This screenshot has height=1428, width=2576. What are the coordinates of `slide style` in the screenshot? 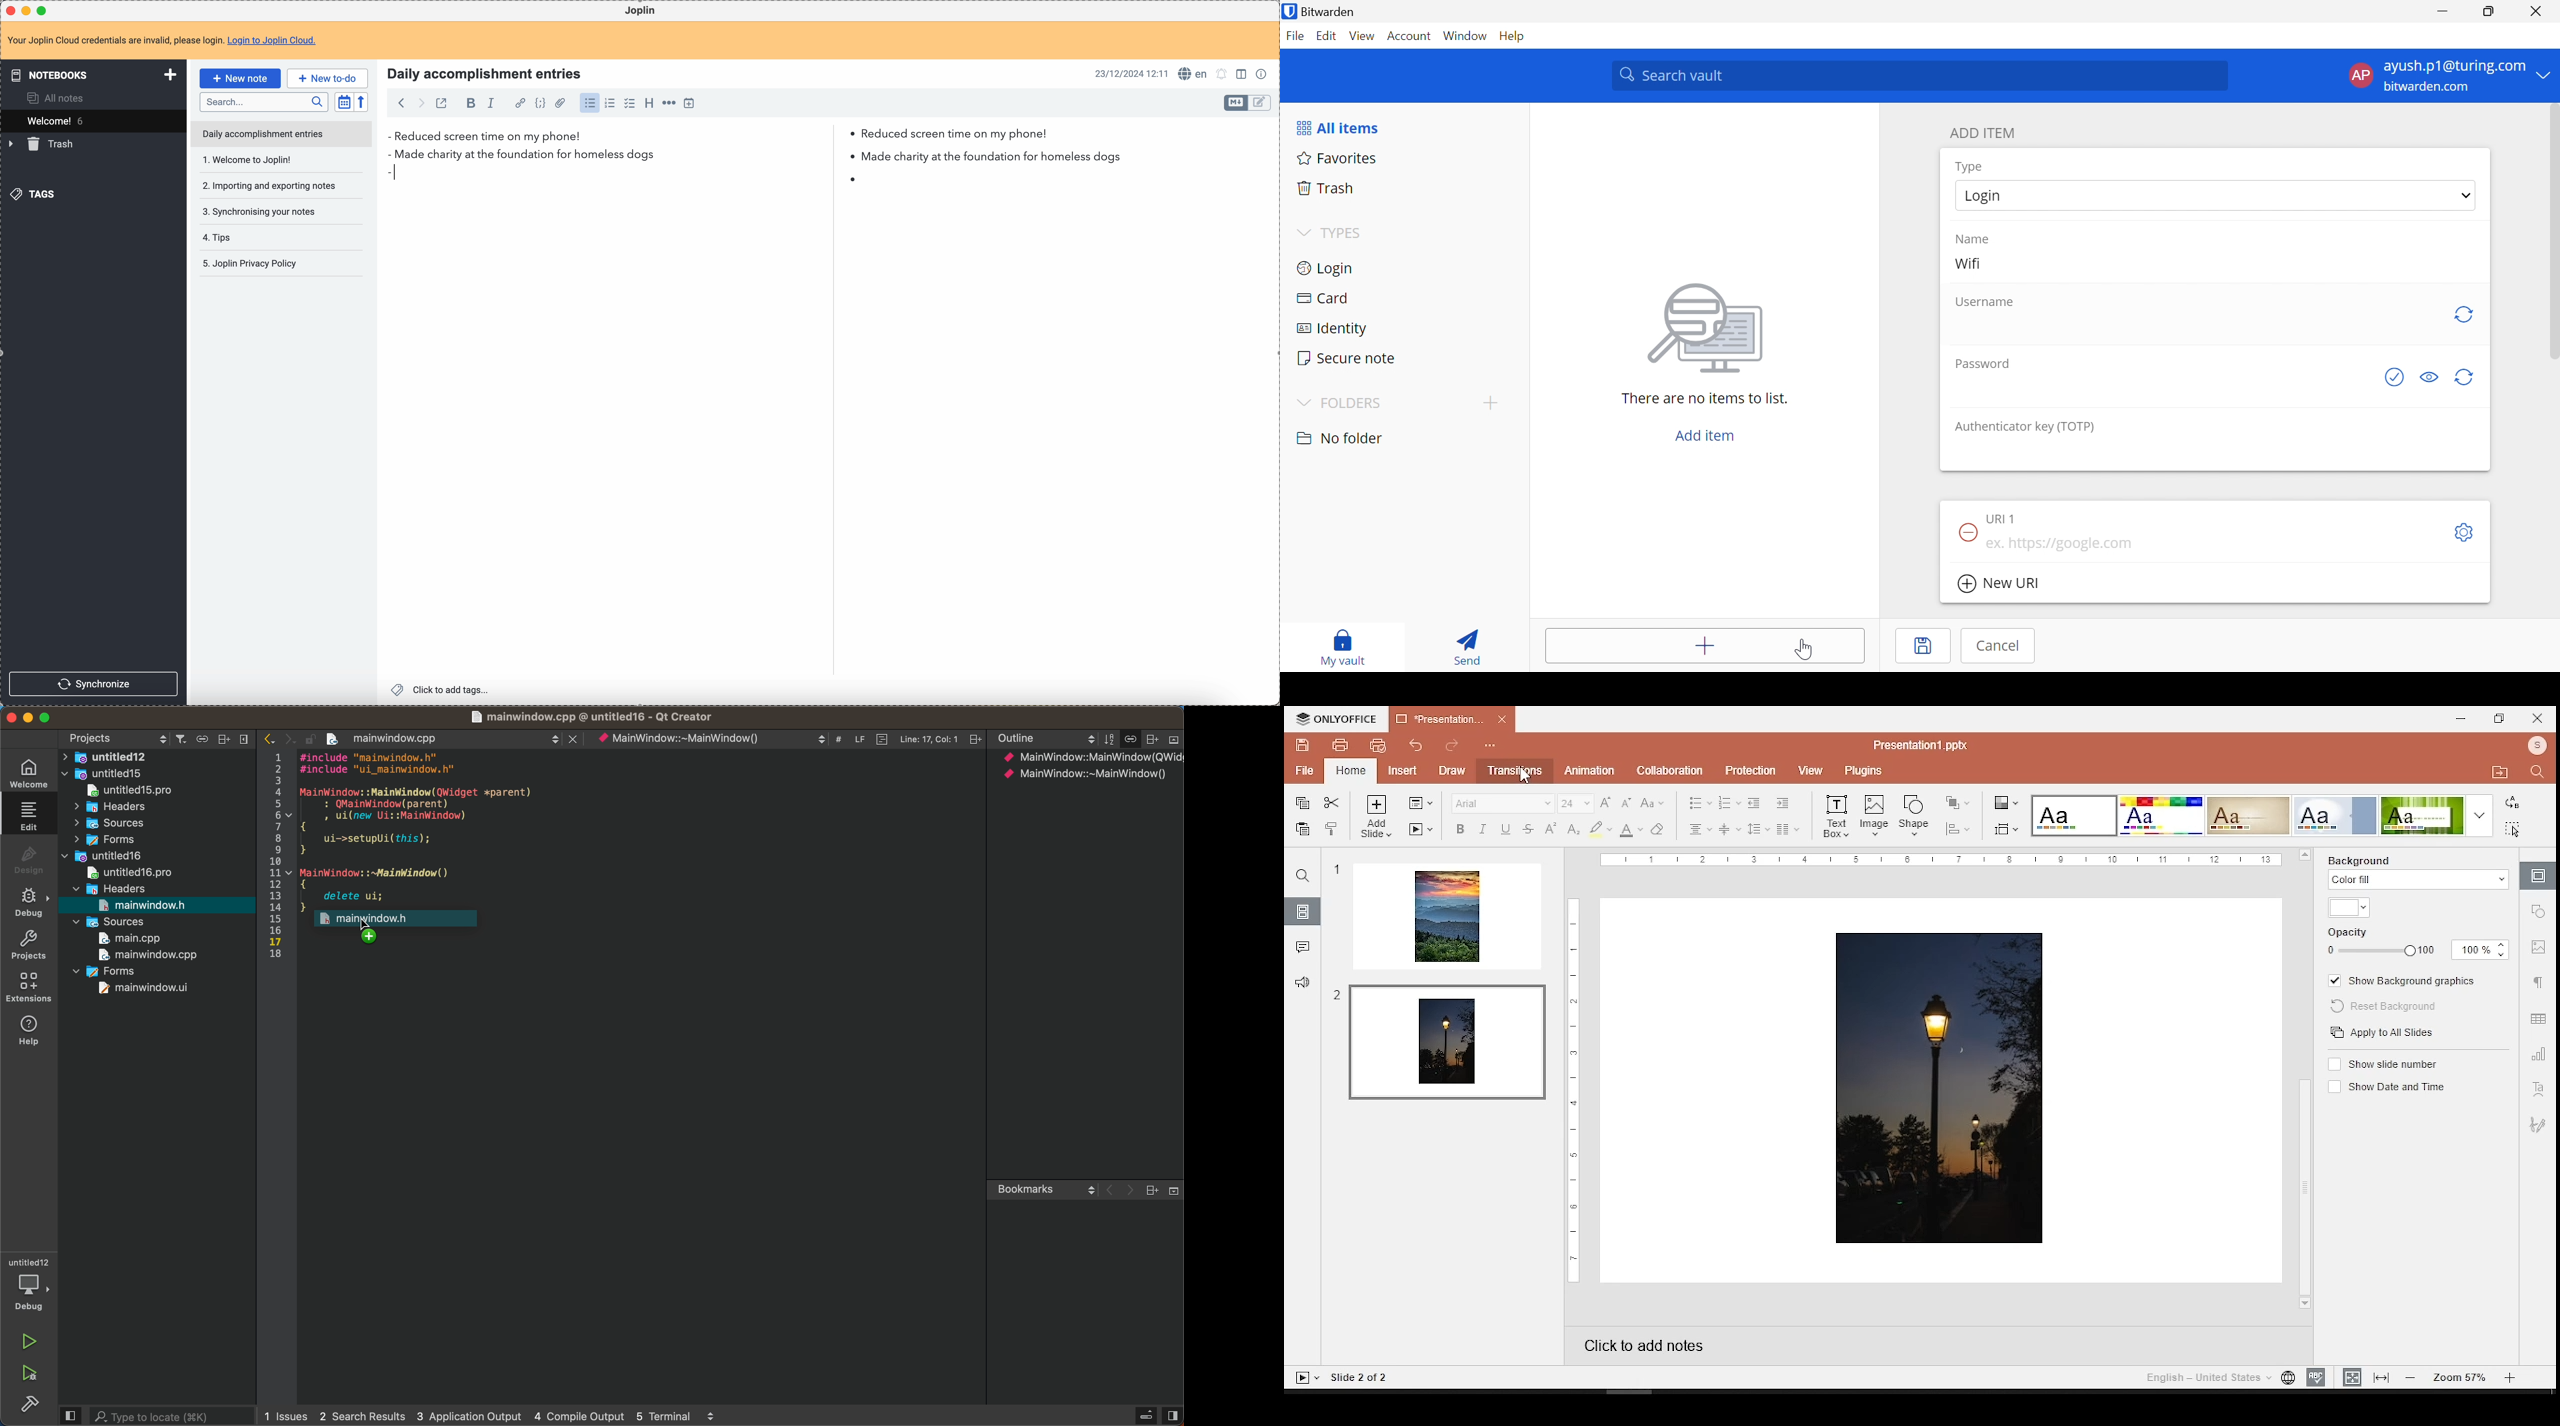 It's located at (2335, 816).